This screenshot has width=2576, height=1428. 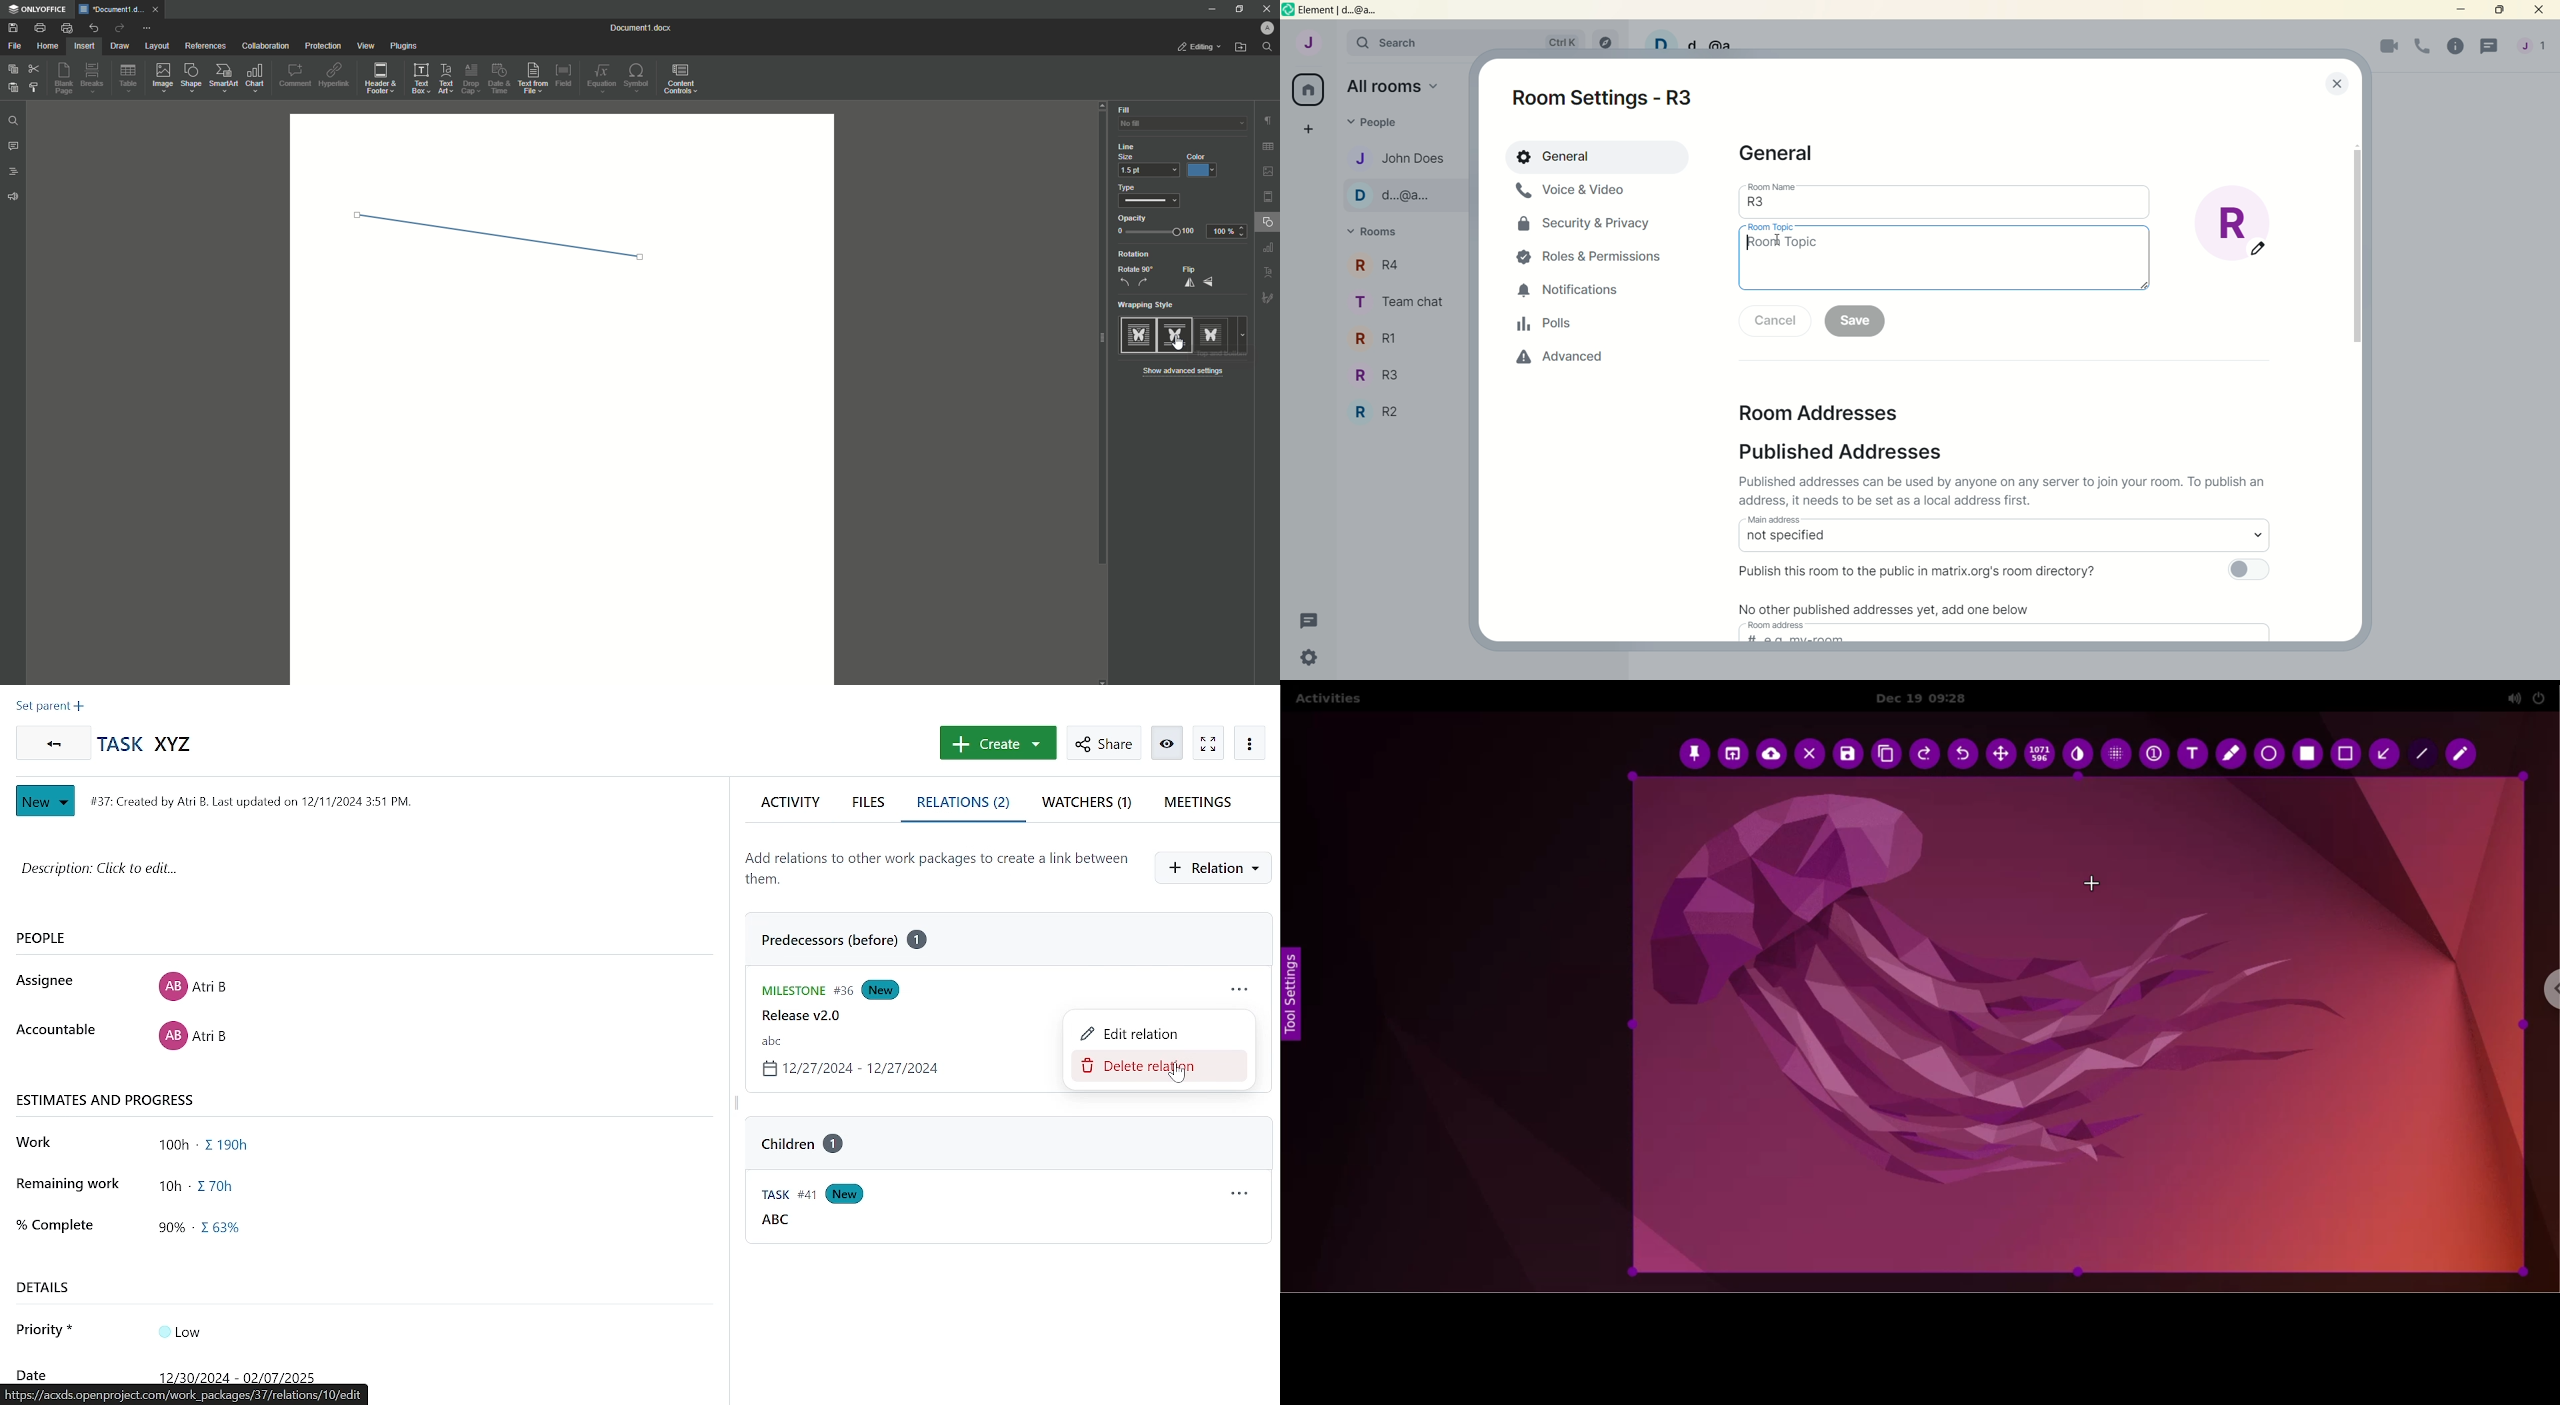 I want to click on new, so click(x=848, y=1194).